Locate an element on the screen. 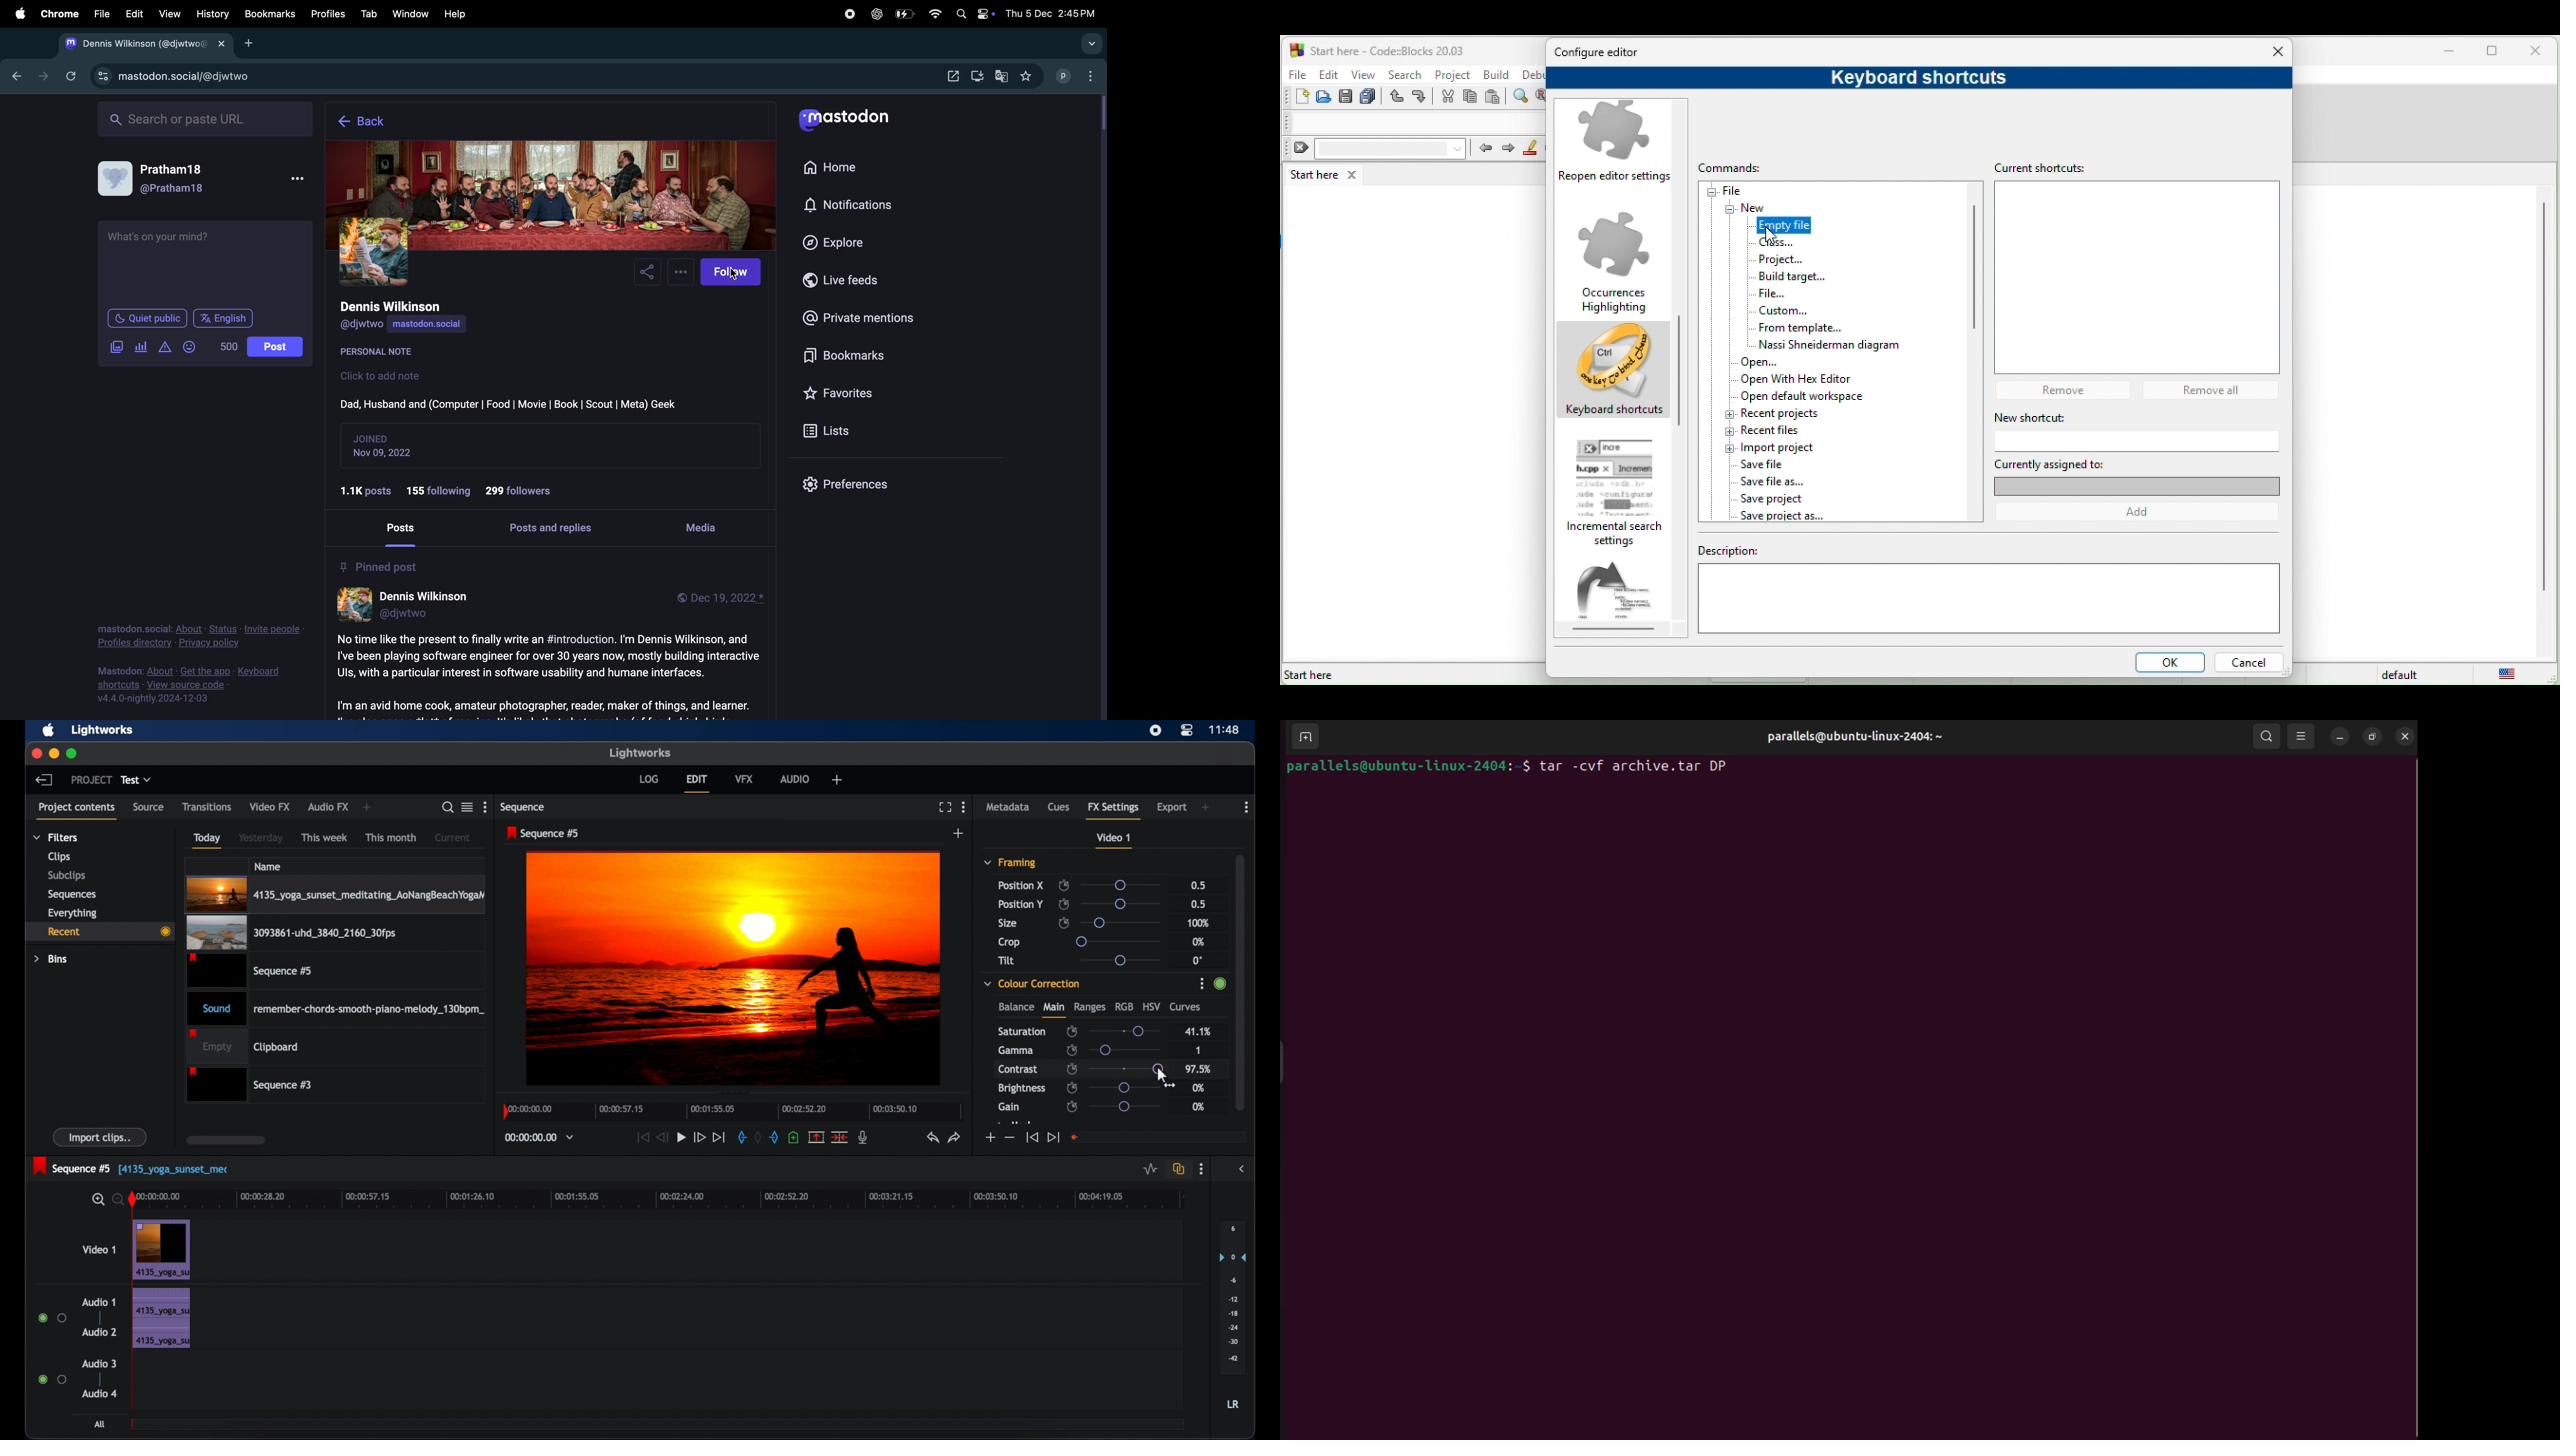 Image resolution: width=2576 pixels, height=1456 pixels. view source code is located at coordinates (180, 685).